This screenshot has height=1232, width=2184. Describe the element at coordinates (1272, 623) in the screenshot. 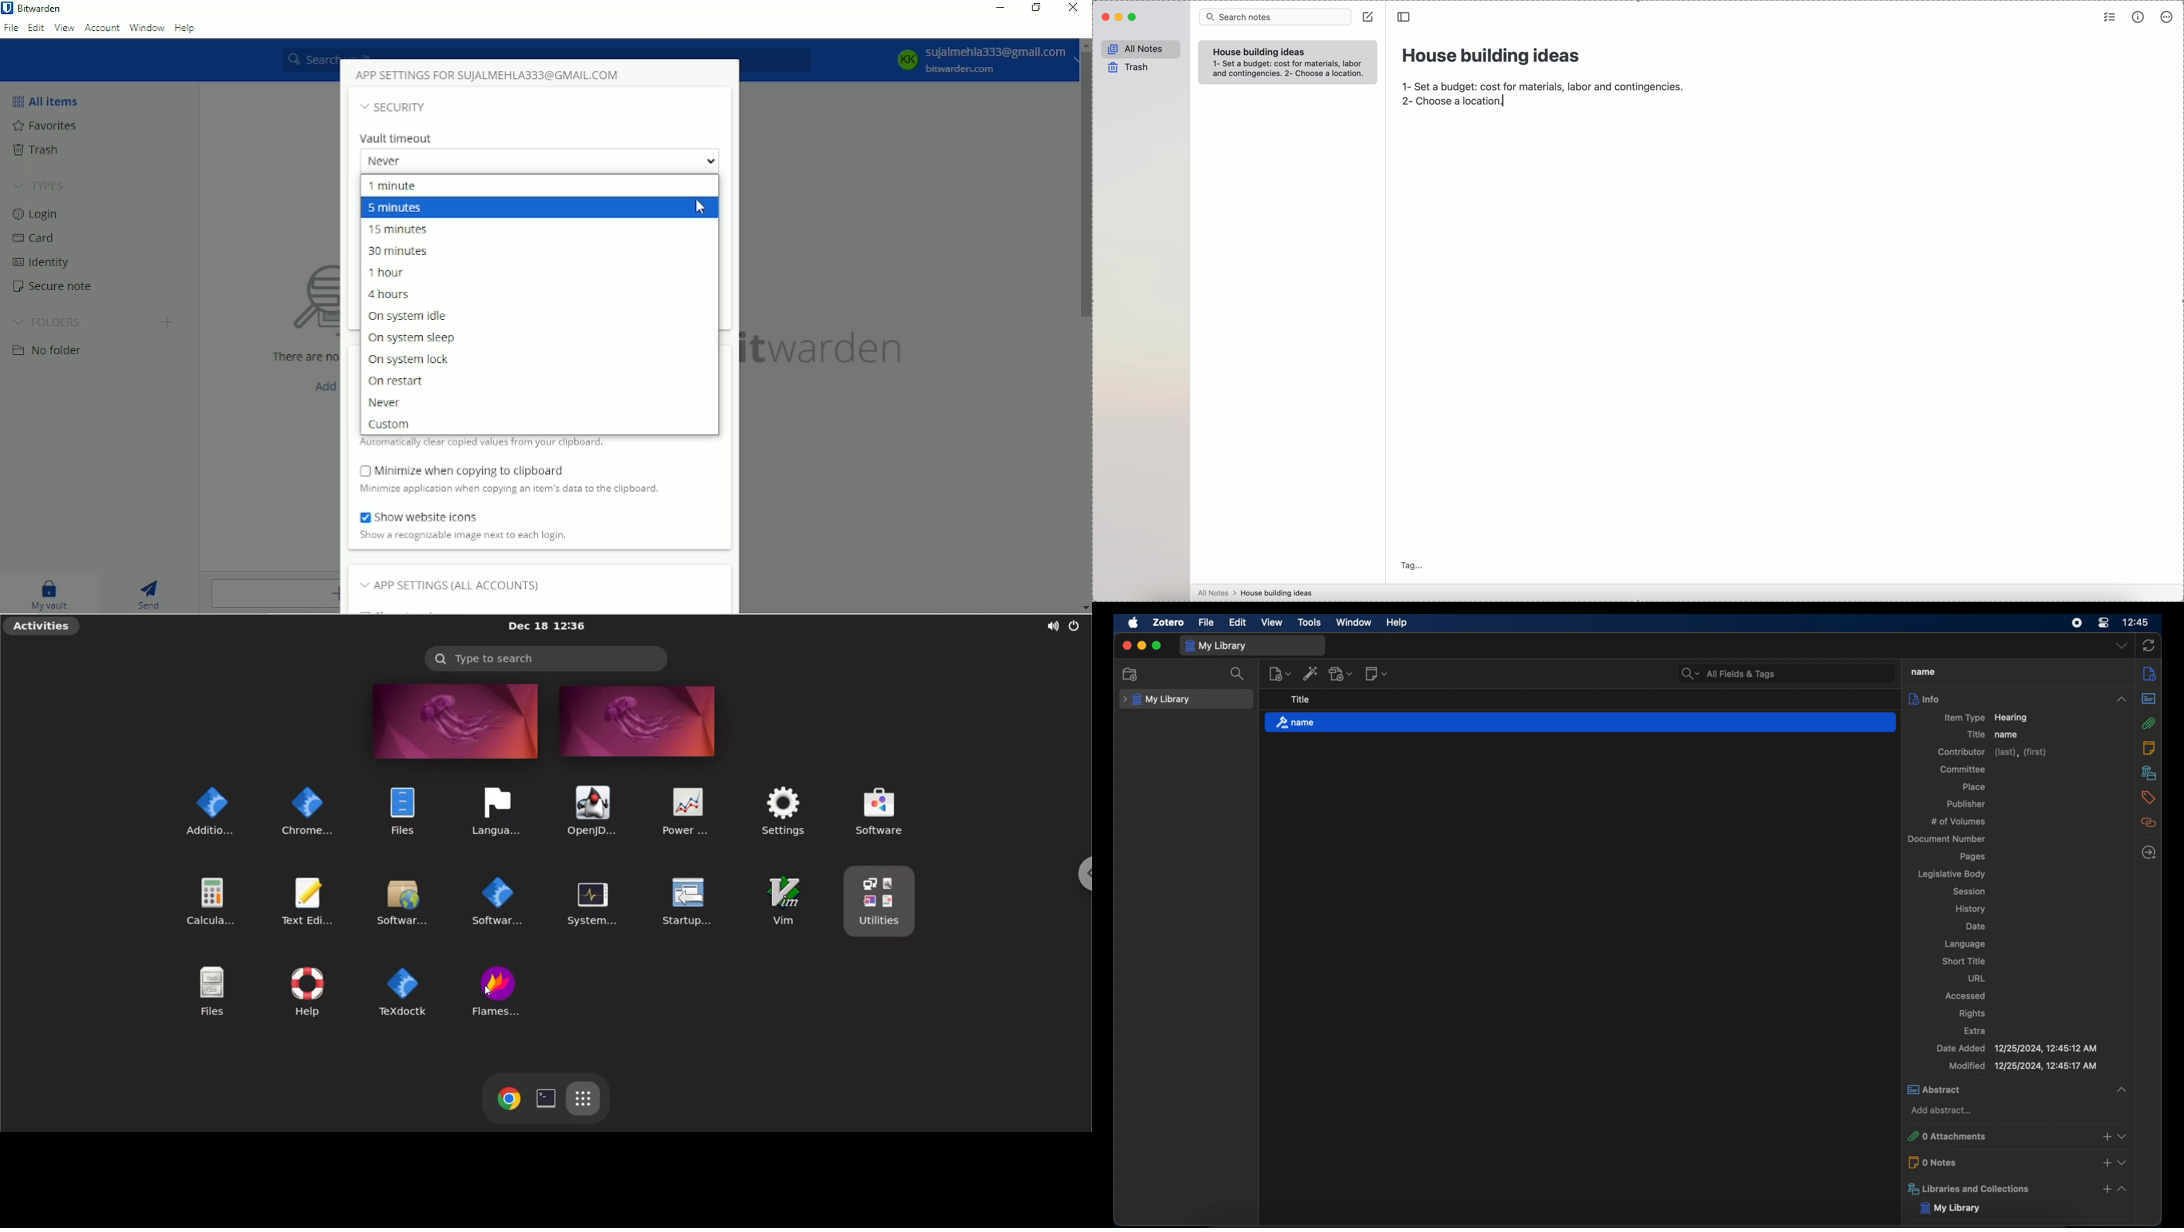

I see `view` at that location.